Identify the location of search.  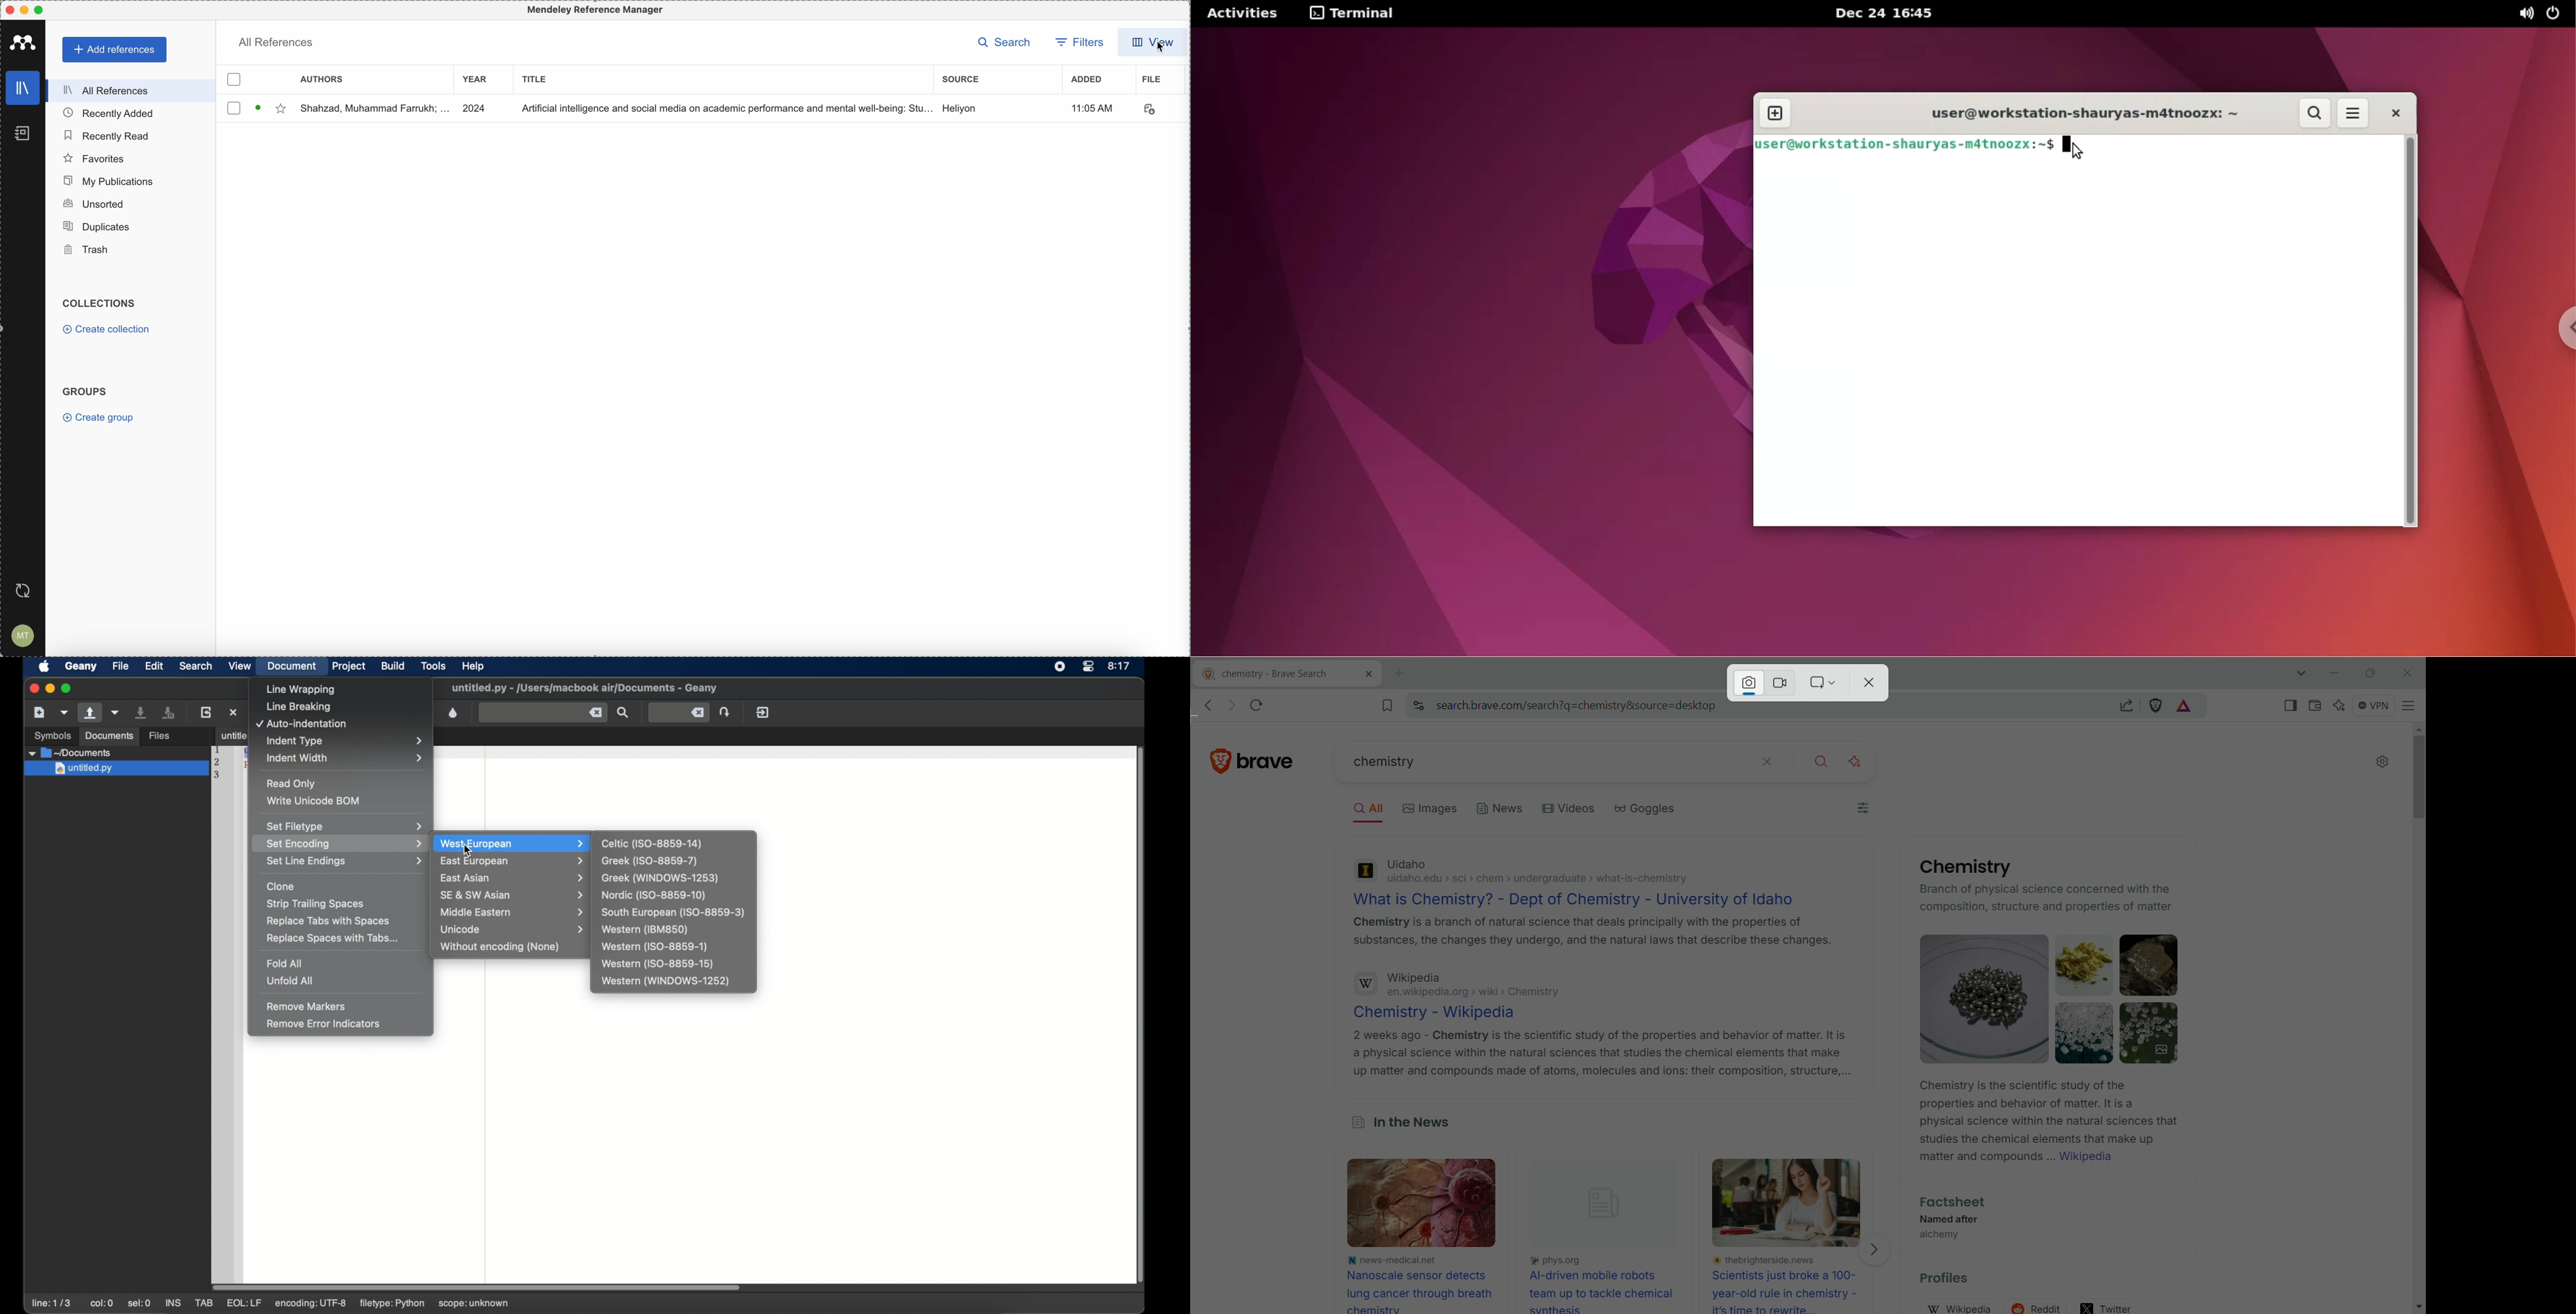
(1823, 759).